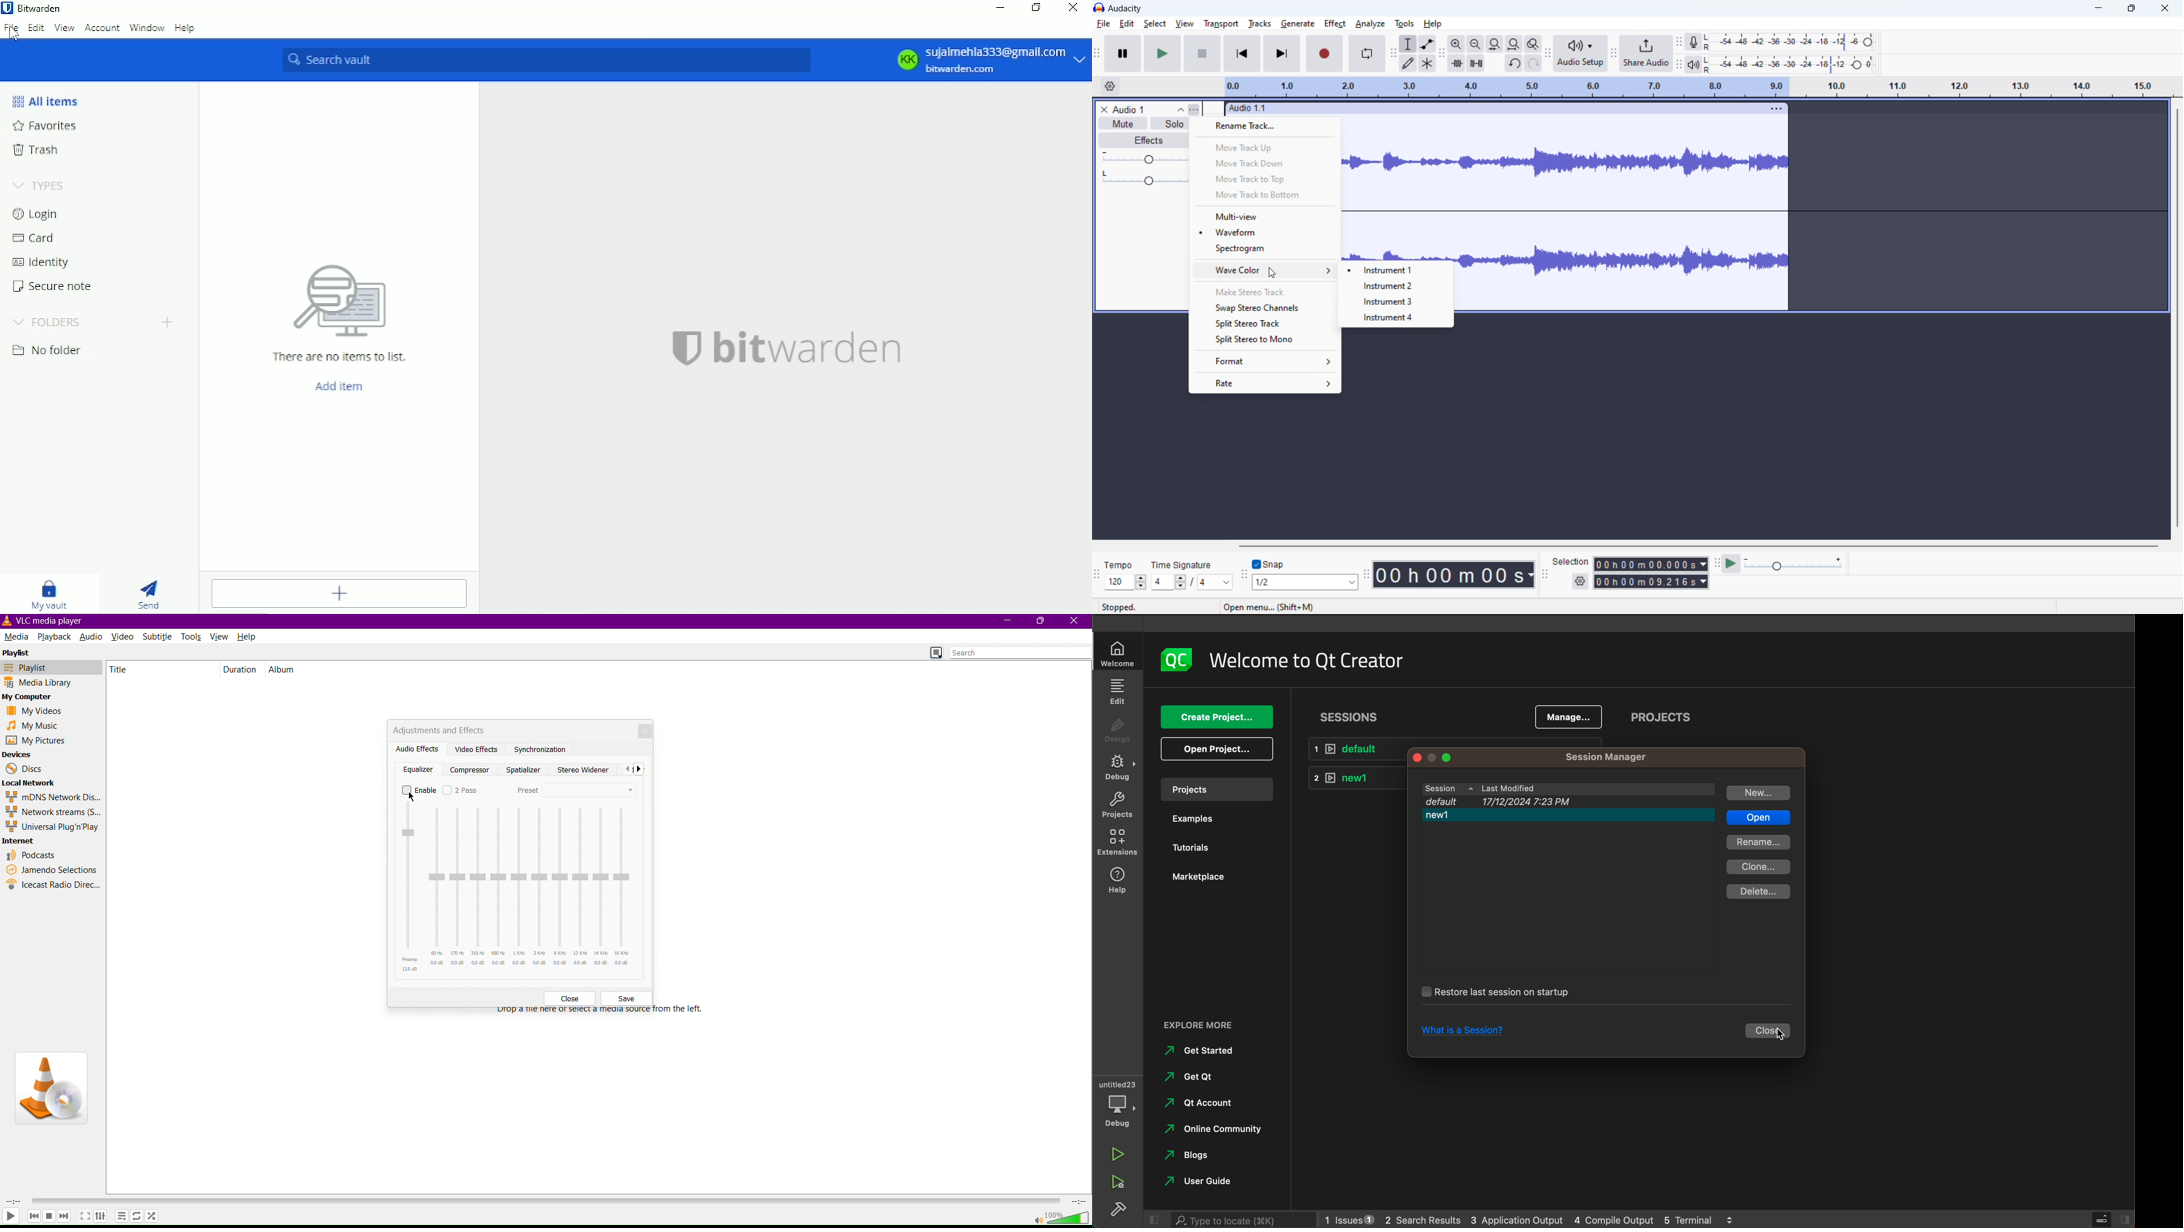 The image size is (2184, 1232). What do you see at coordinates (1117, 1207) in the screenshot?
I see `build` at bounding box center [1117, 1207].